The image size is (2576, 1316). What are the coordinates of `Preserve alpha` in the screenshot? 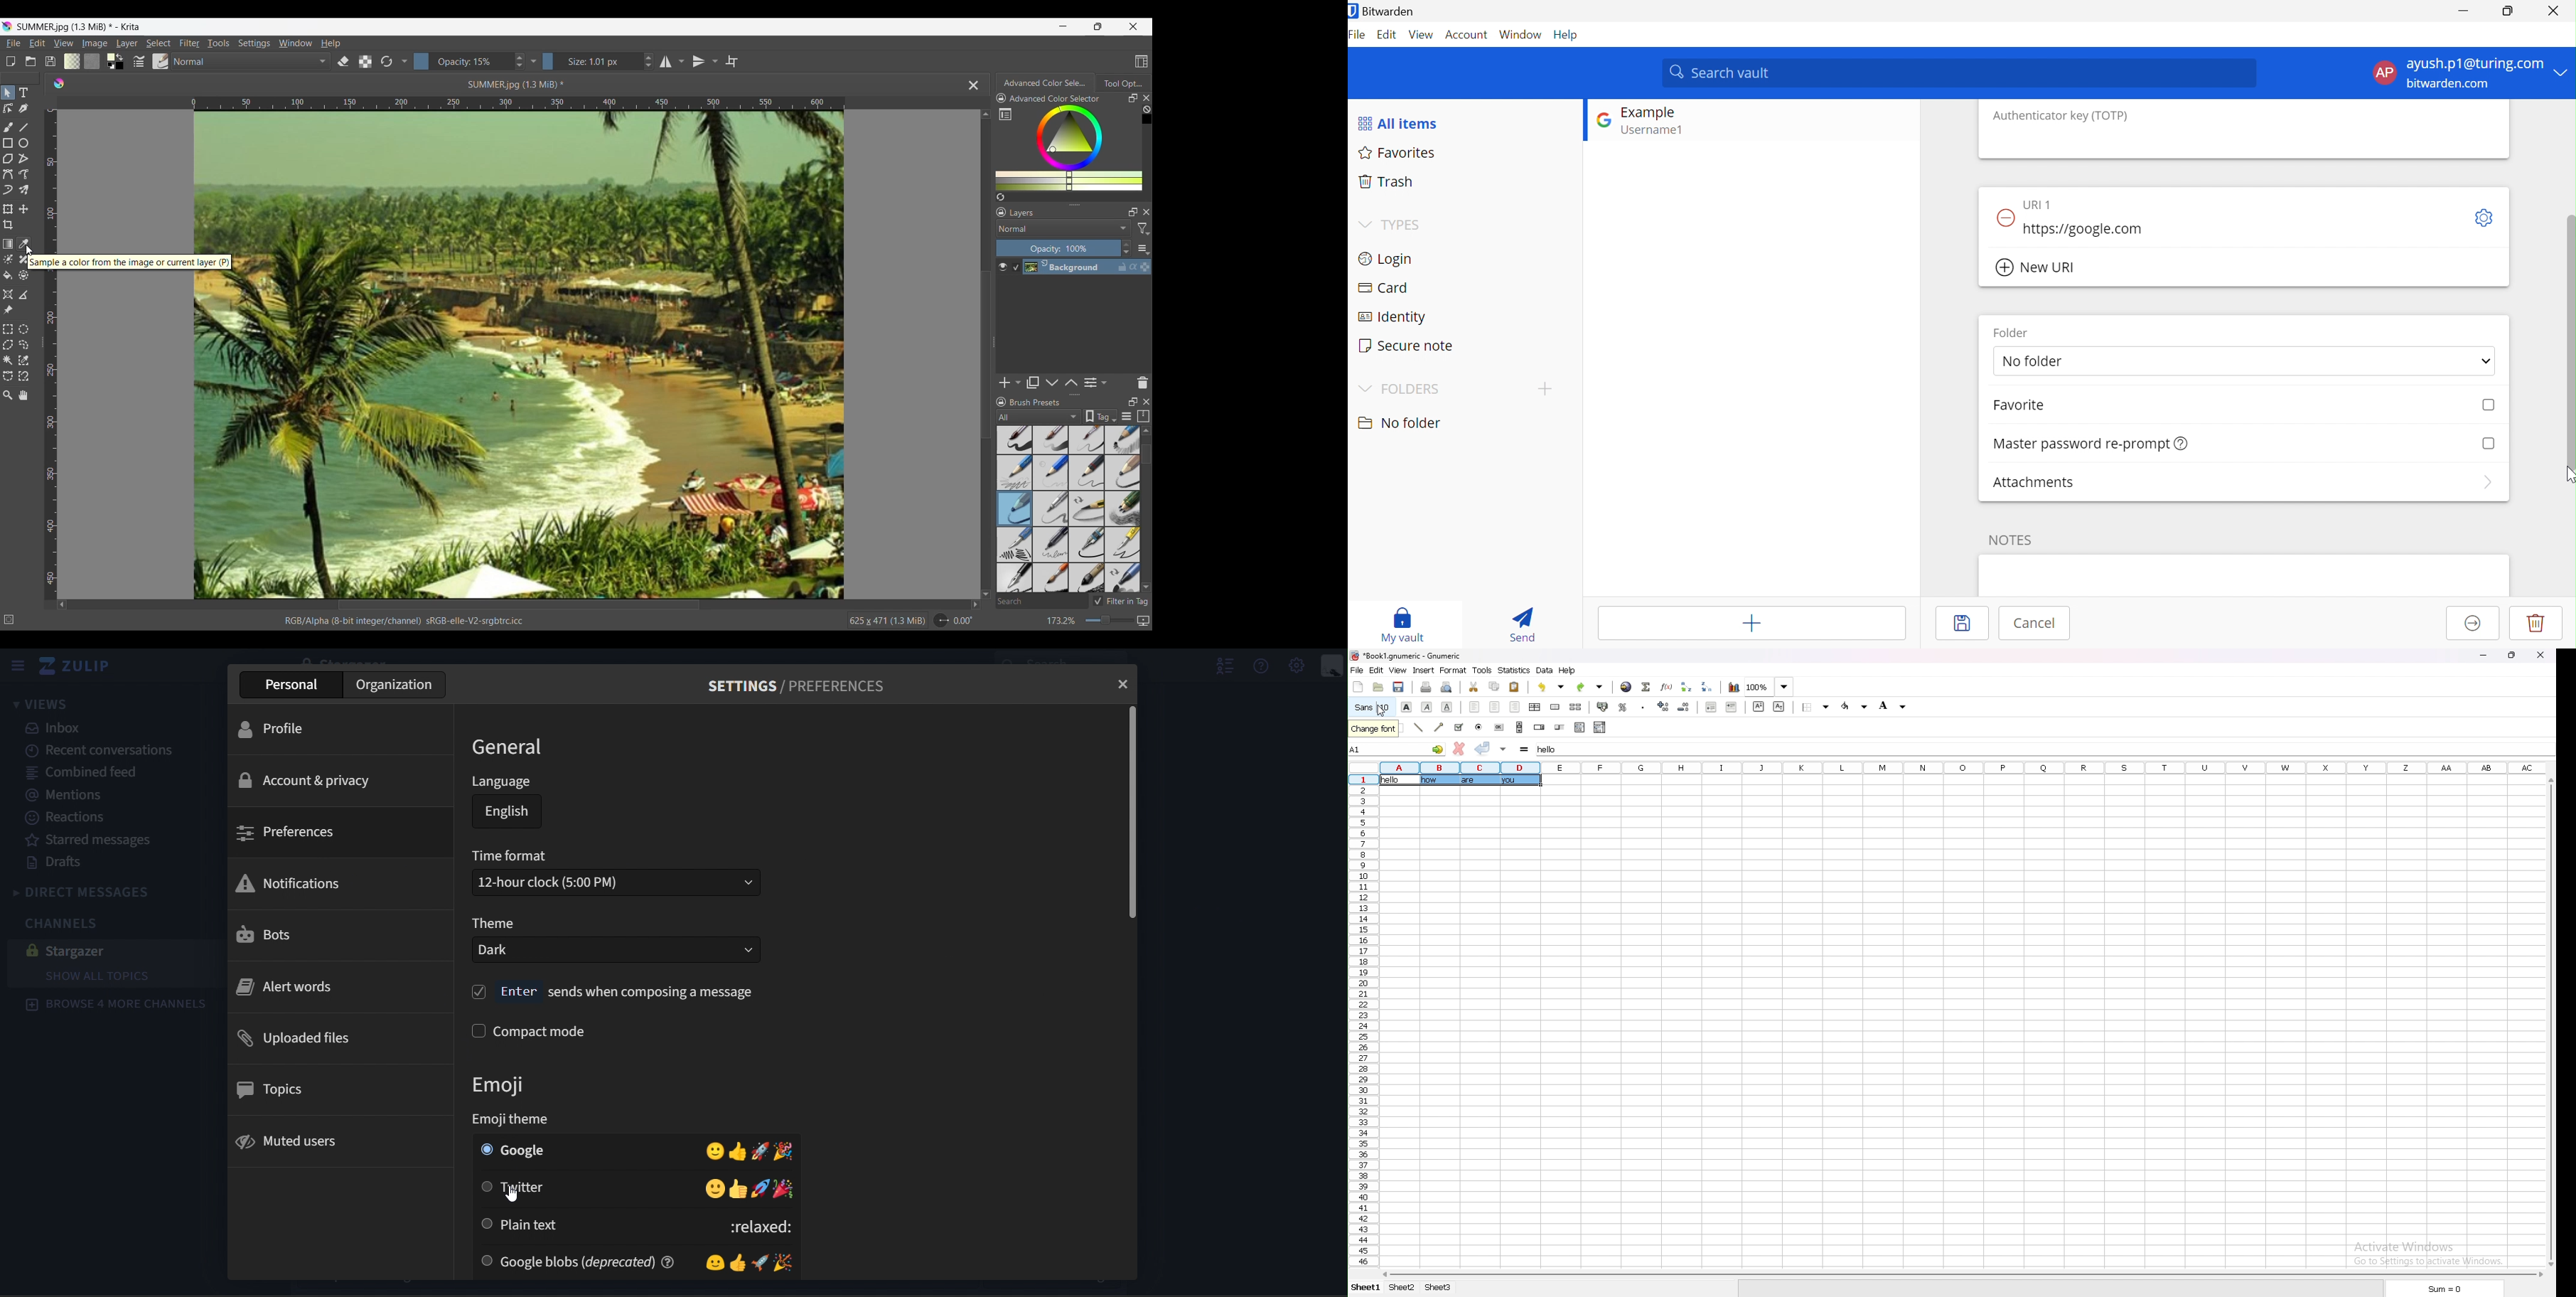 It's located at (365, 62).